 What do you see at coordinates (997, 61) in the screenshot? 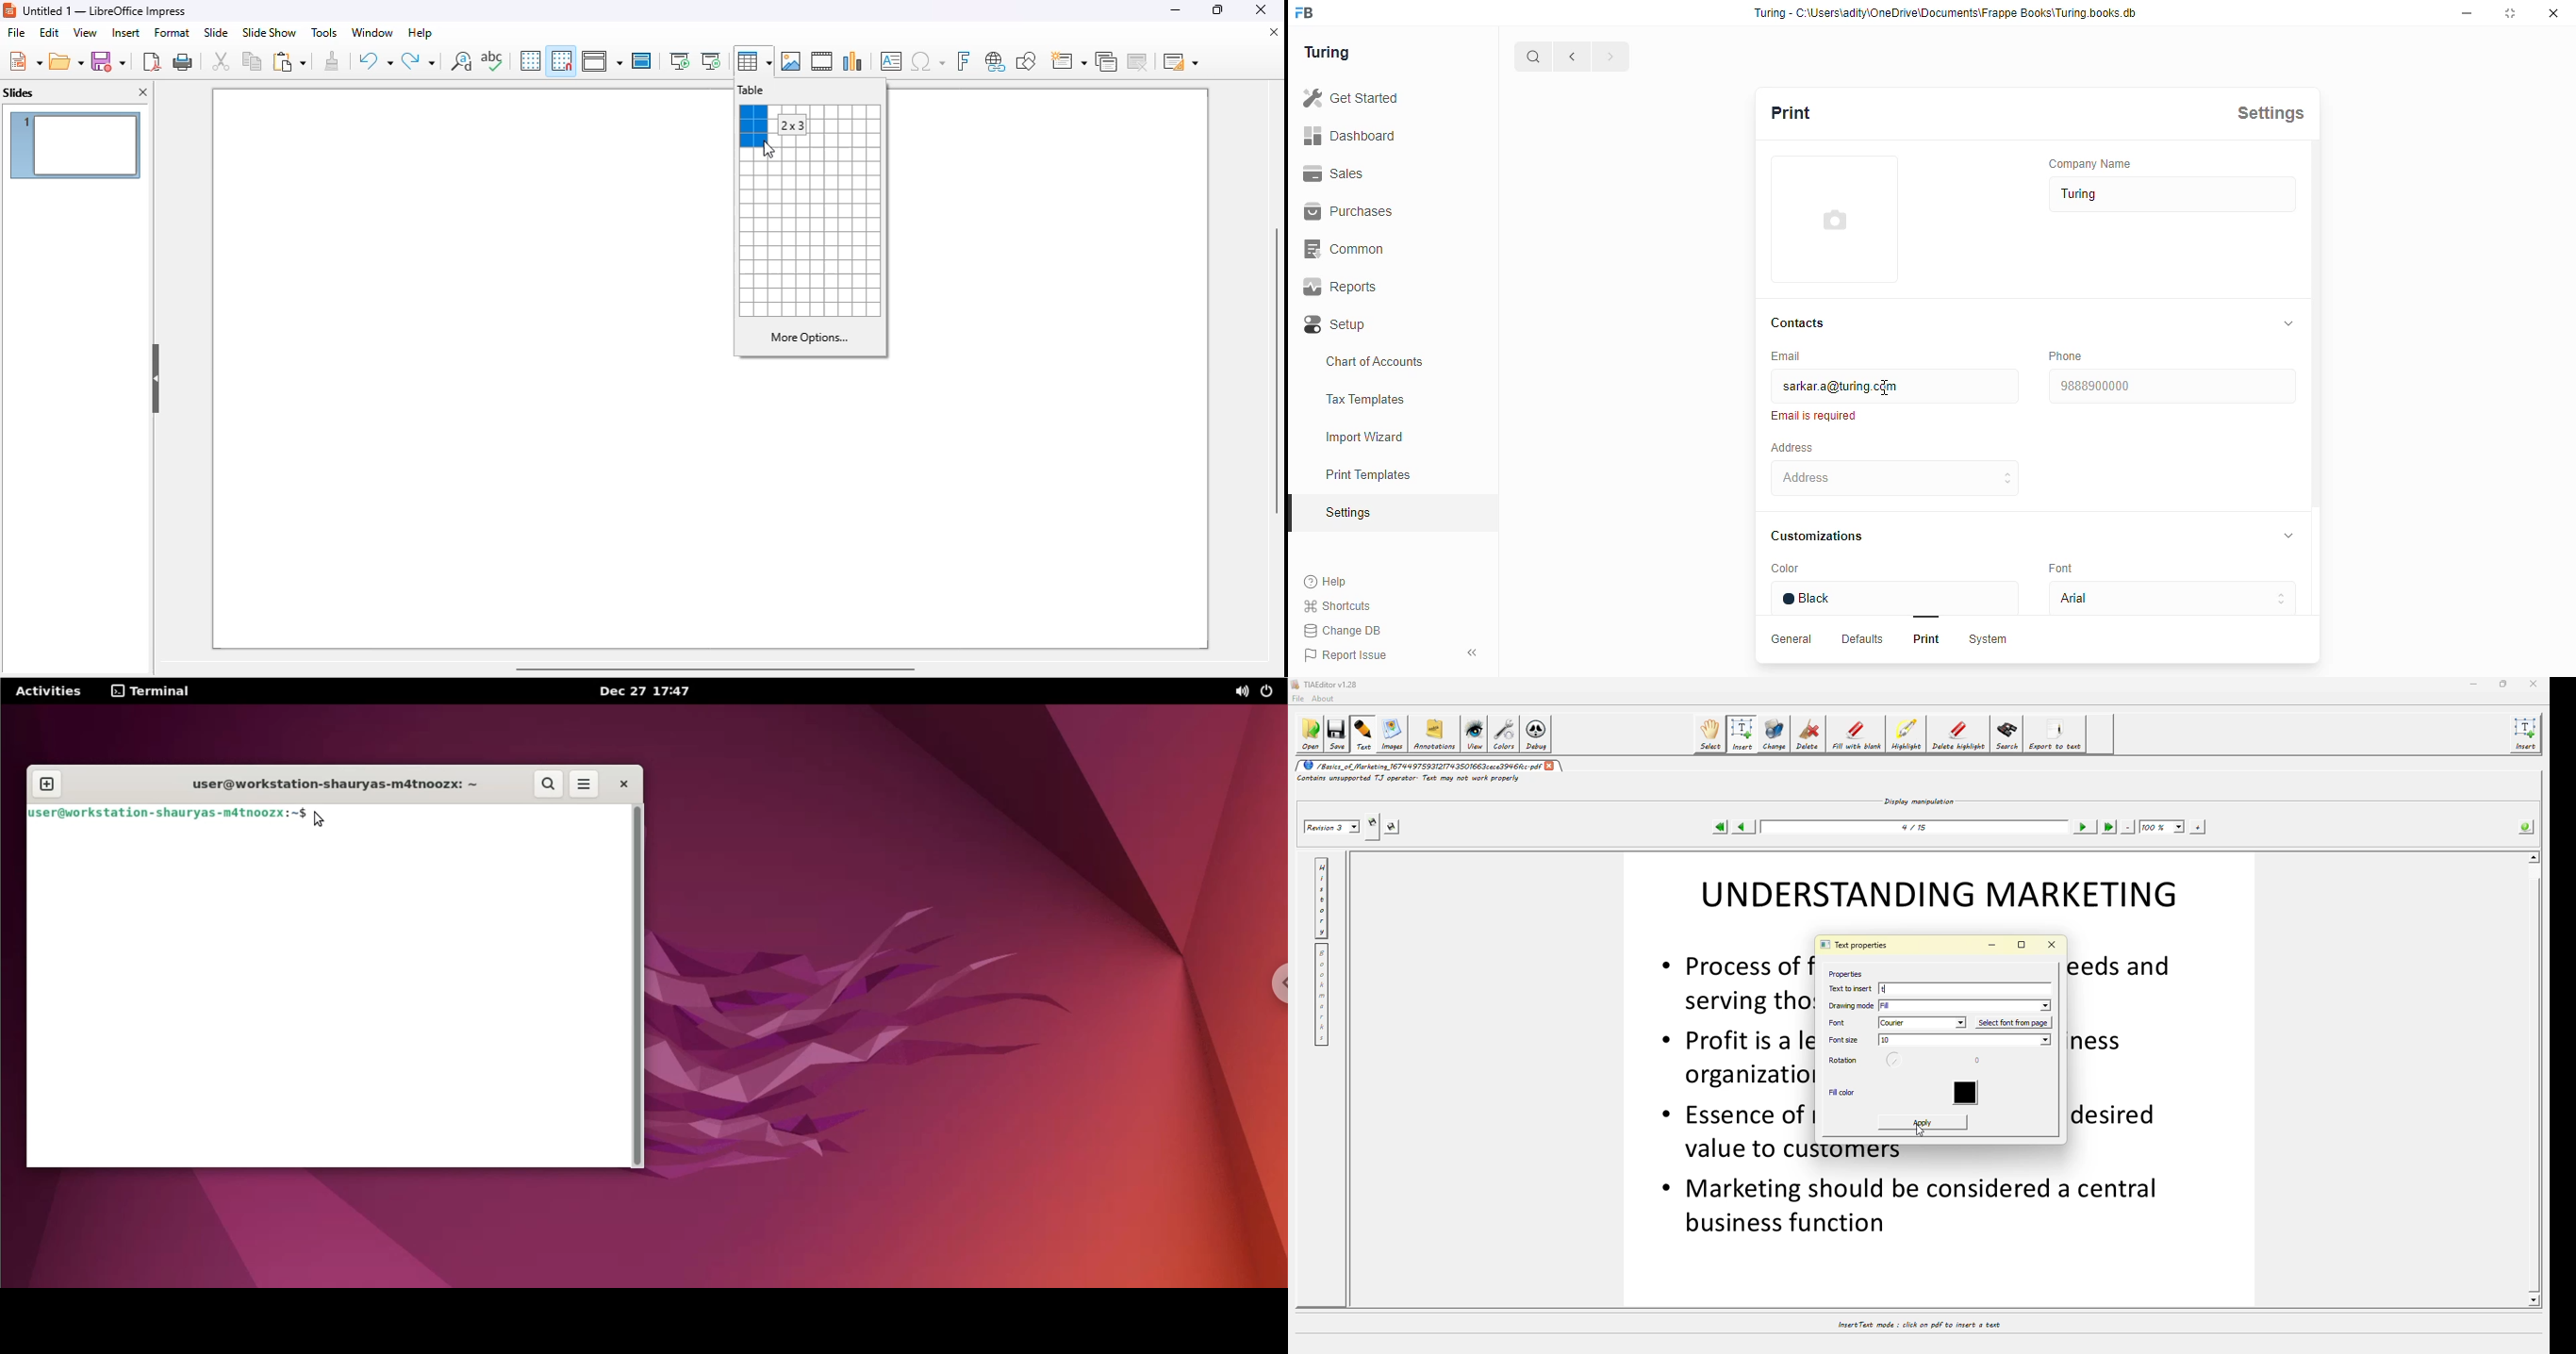
I see `insert hyperlink` at bounding box center [997, 61].